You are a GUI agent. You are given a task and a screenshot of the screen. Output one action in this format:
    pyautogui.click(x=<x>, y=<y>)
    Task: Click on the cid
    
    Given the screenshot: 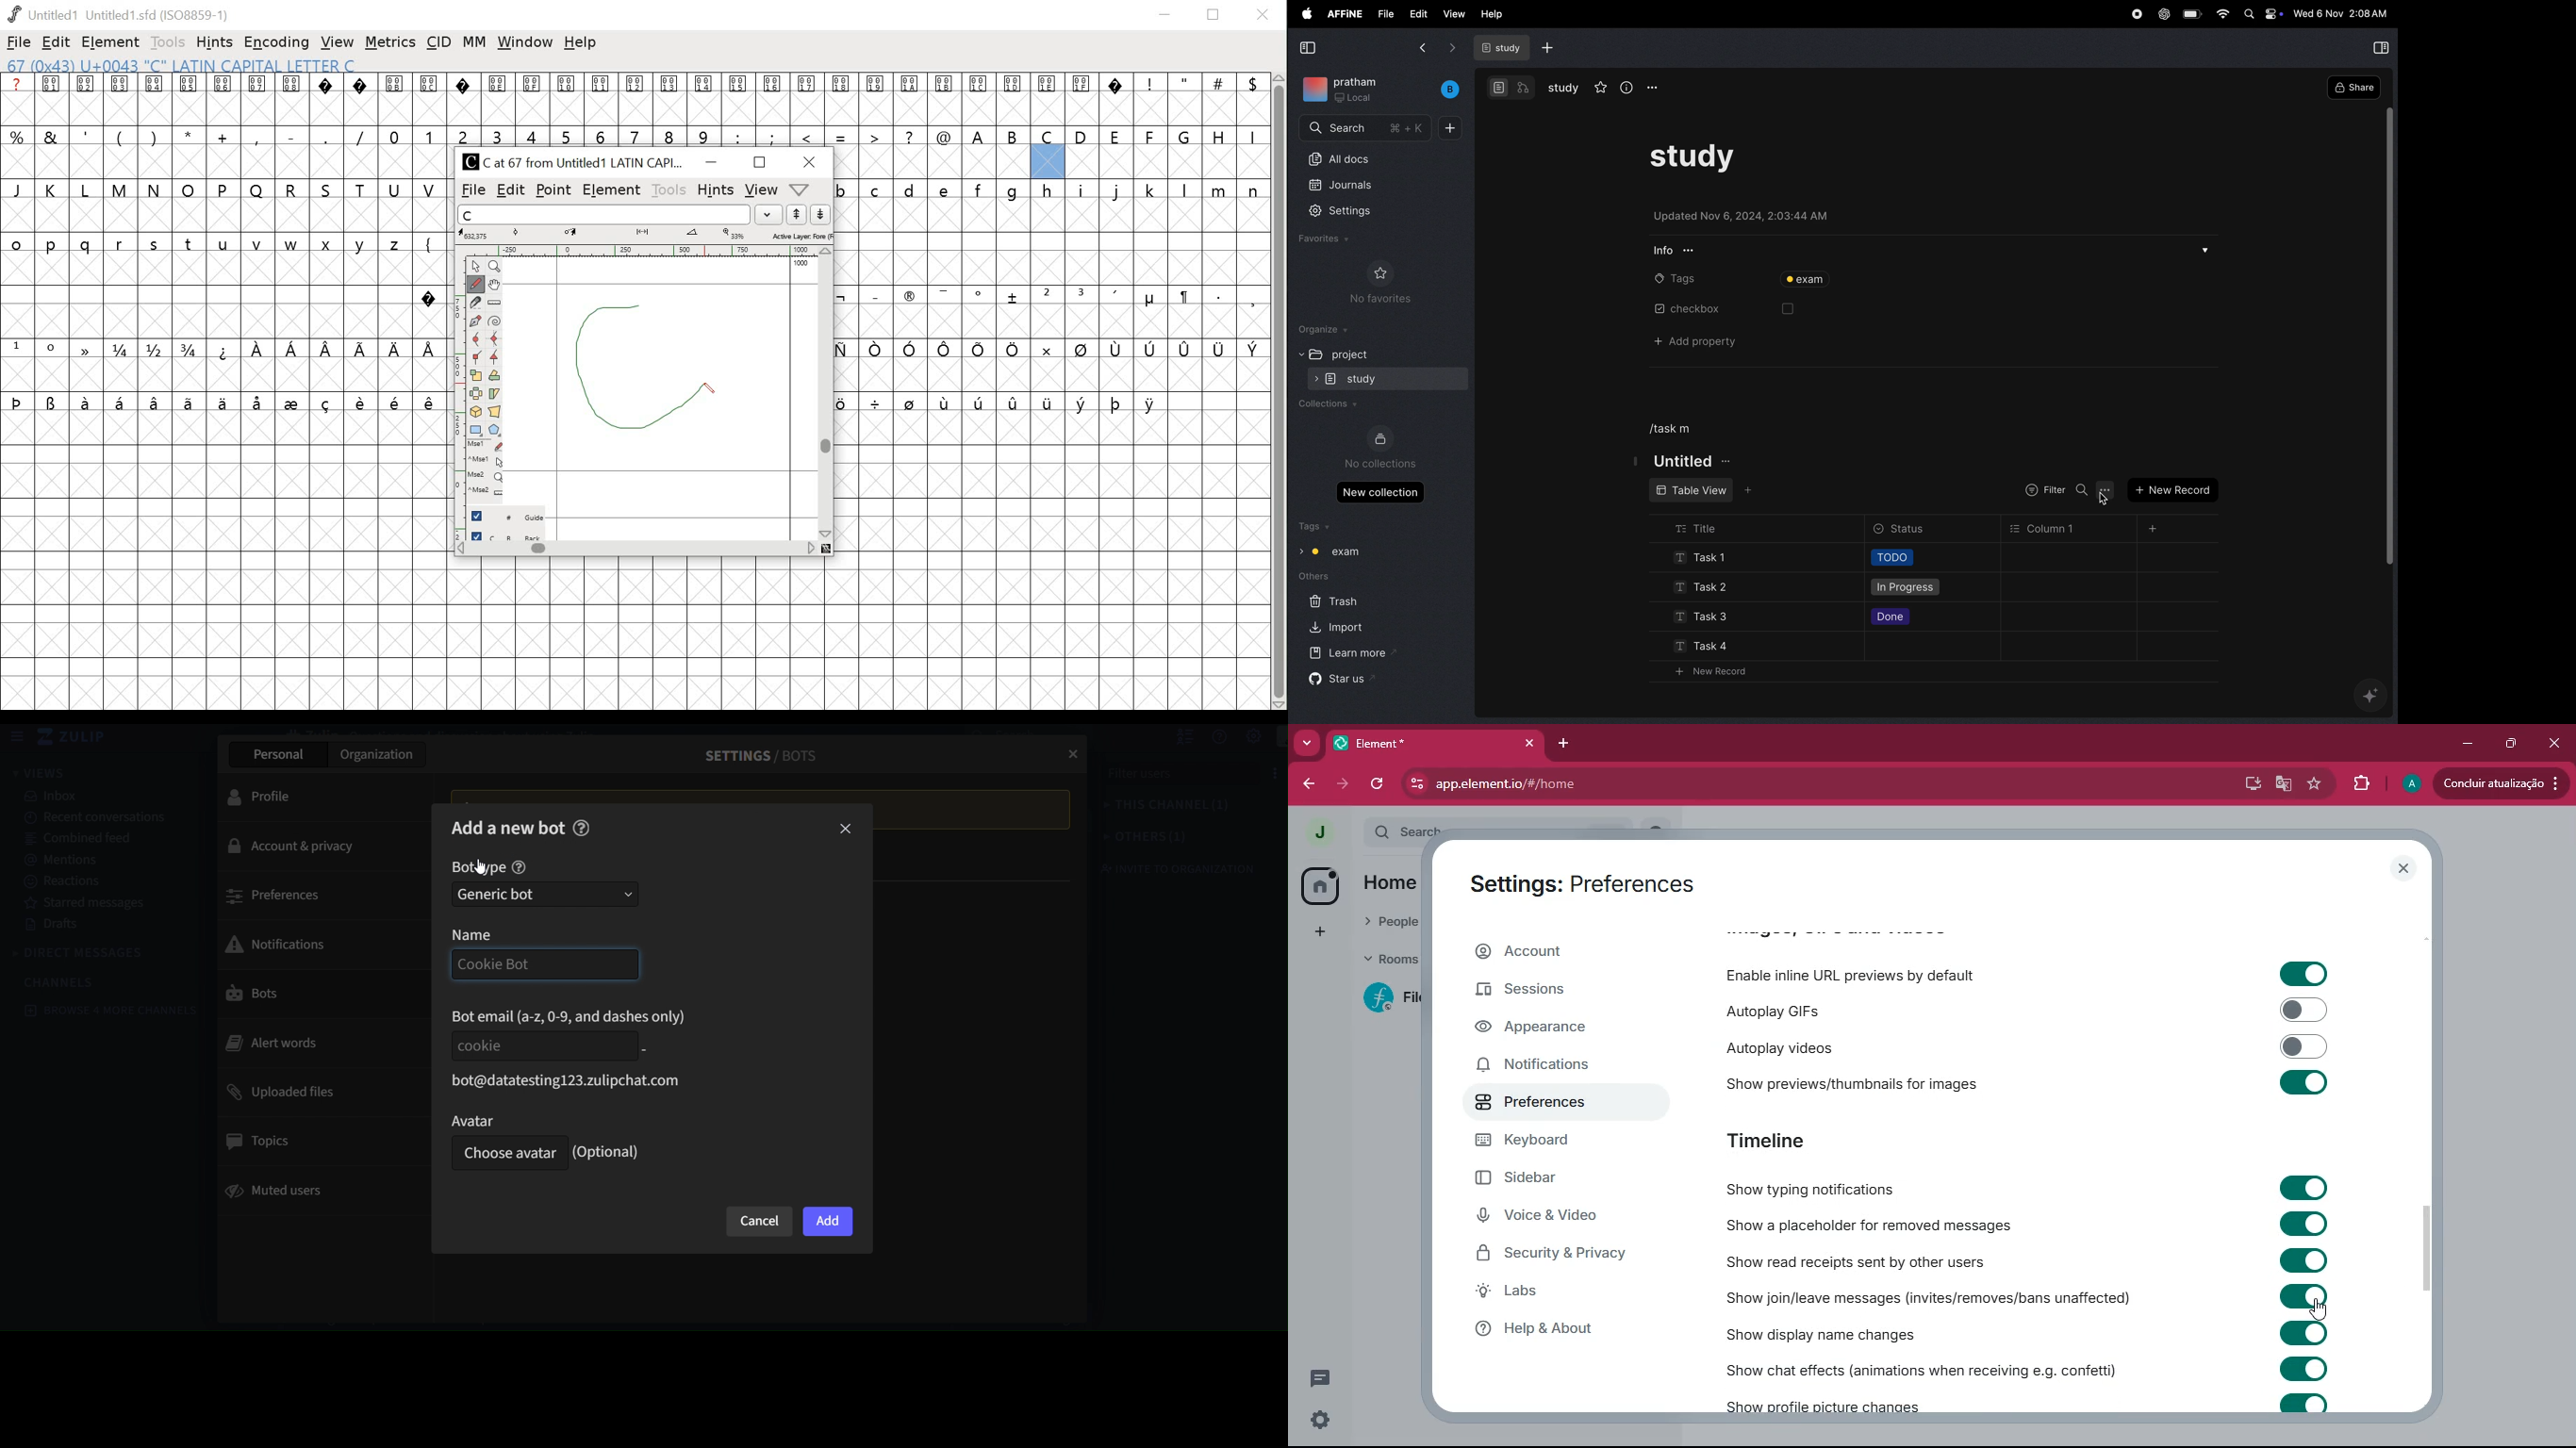 What is the action you would take?
    pyautogui.click(x=438, y=41)
    